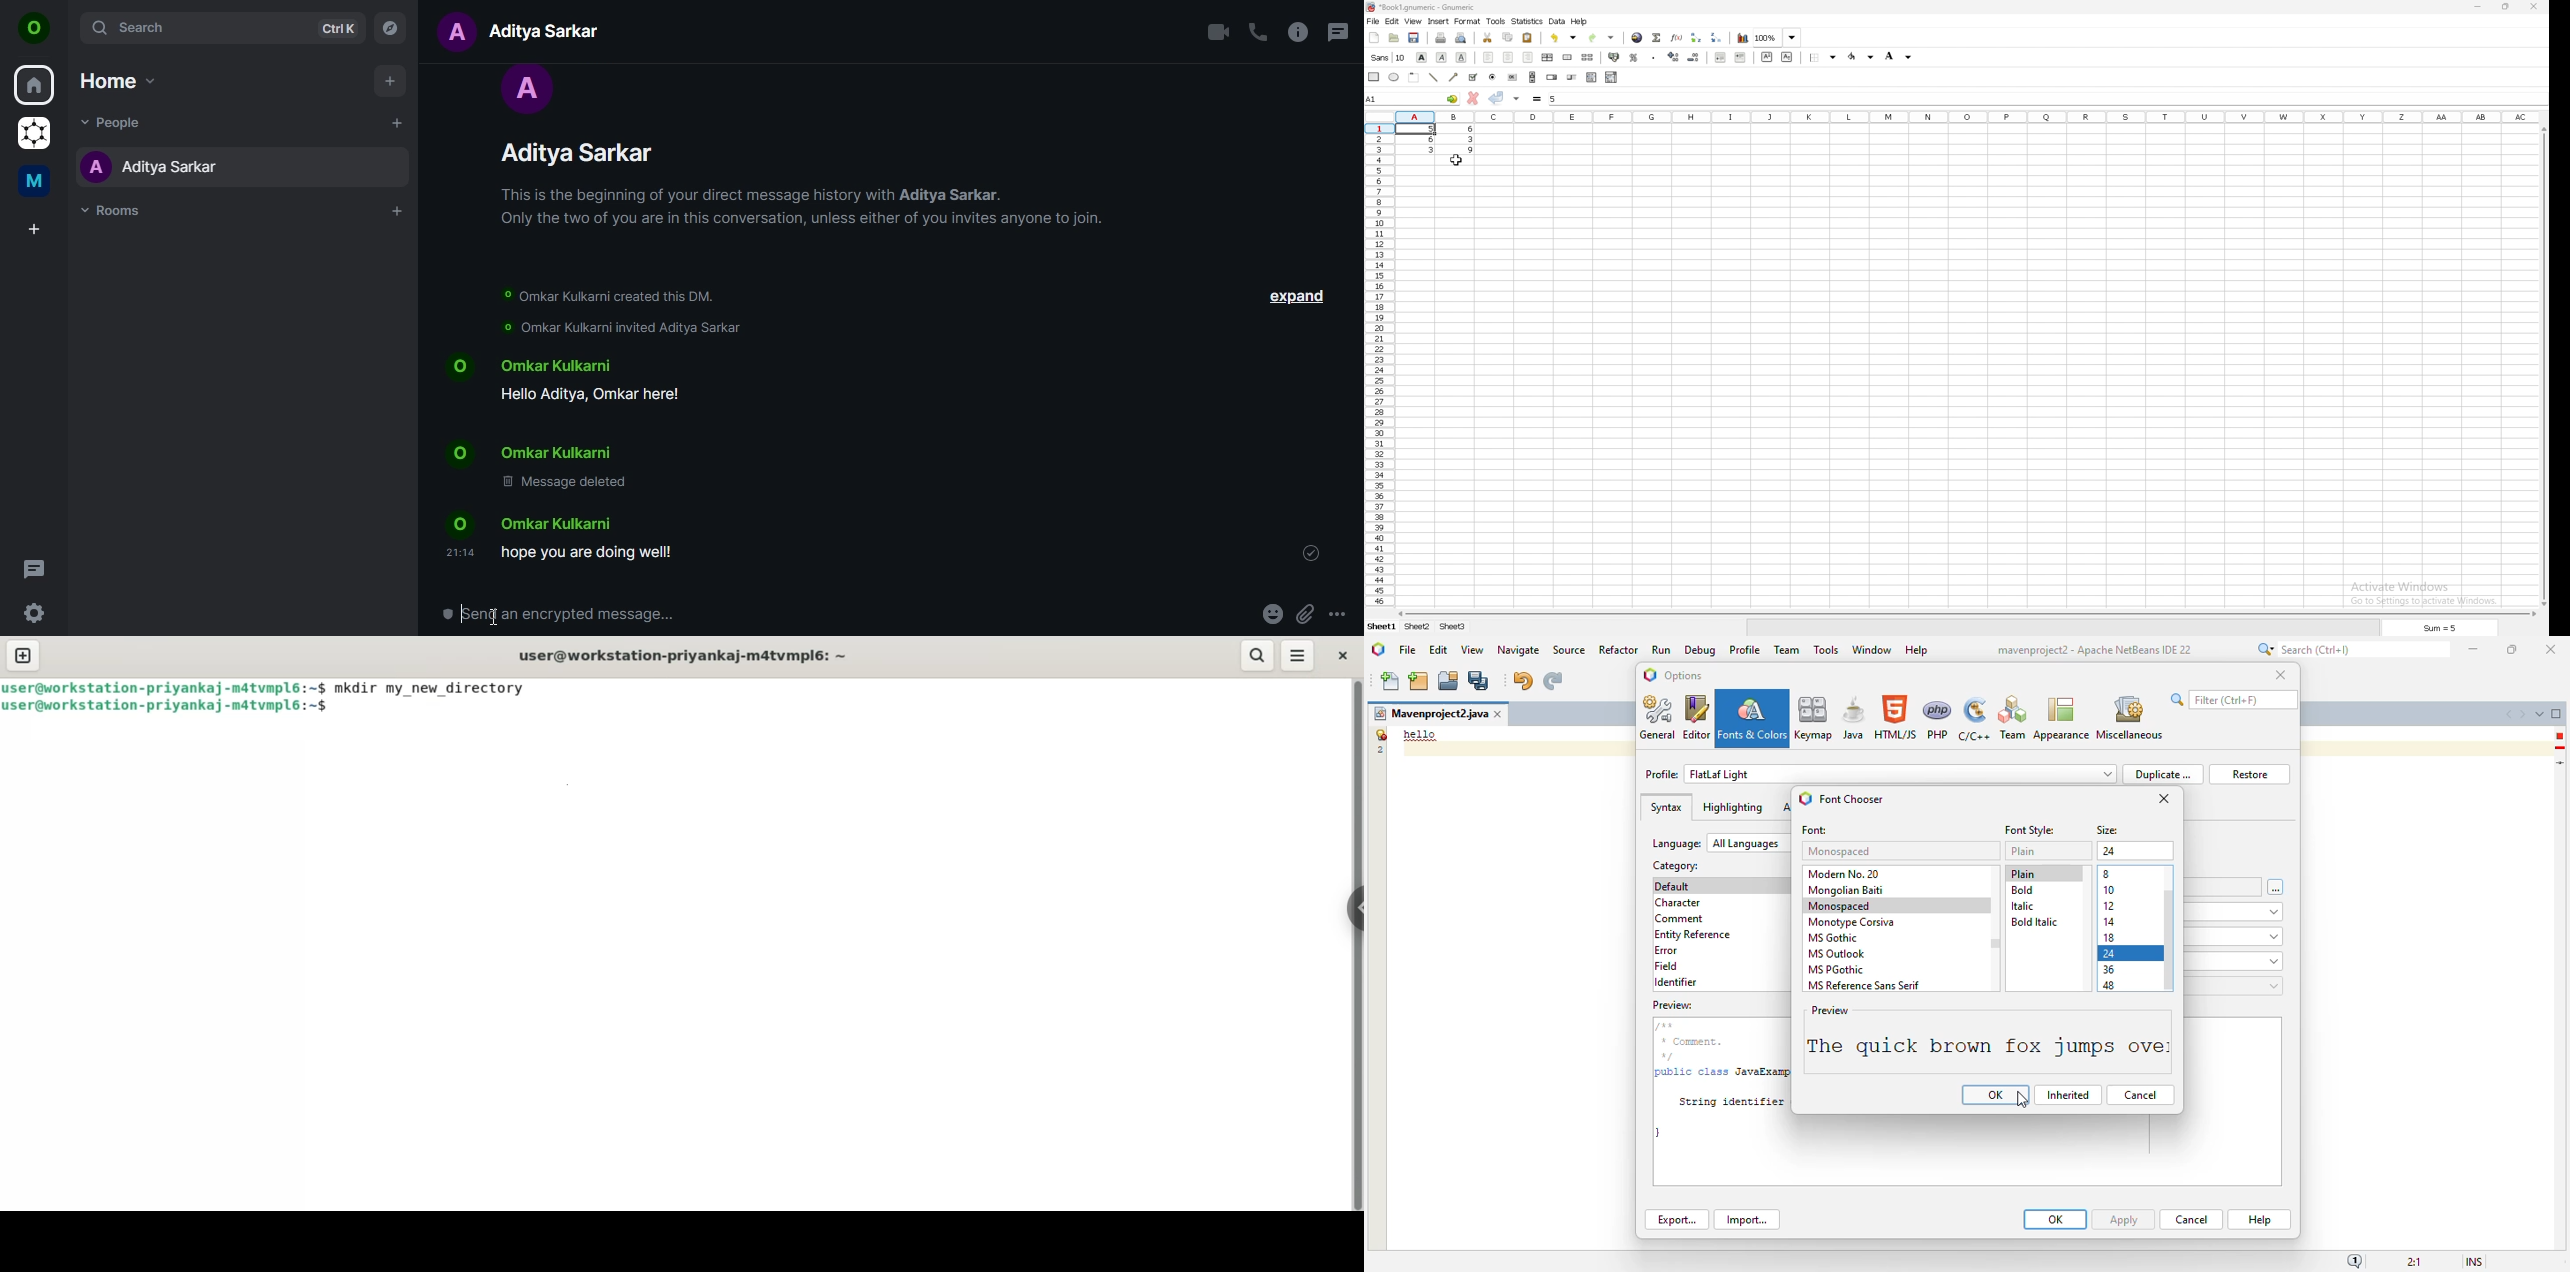  What do you see at coordinates (1355, 945) in the screenshot?
I see `vertical scroll bar` at bounding box center [1355, 945].